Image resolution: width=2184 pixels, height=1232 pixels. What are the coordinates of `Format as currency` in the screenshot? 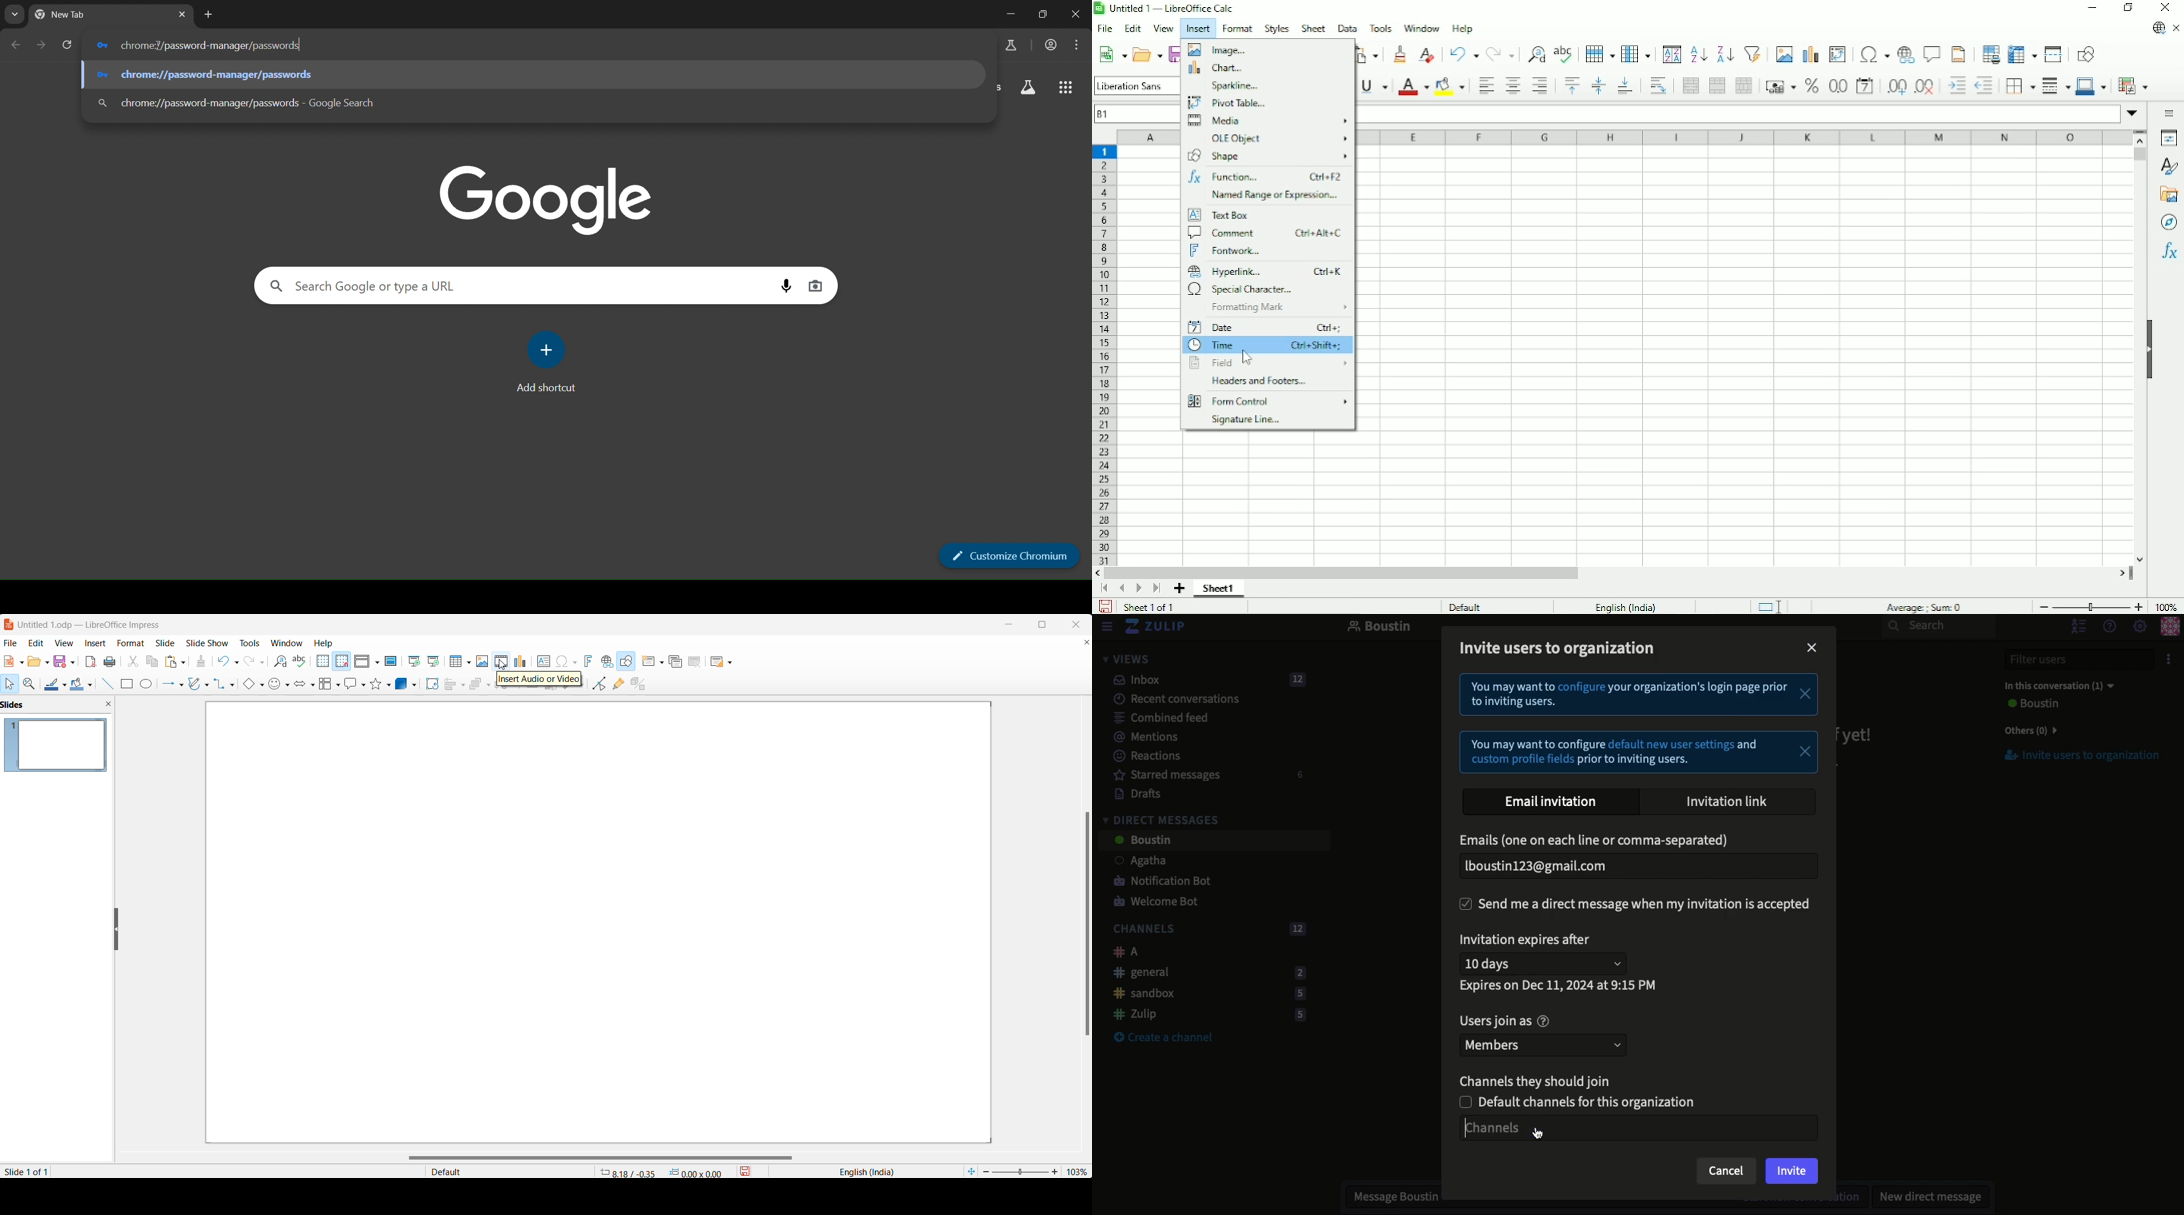 It's located at (1780, 86).